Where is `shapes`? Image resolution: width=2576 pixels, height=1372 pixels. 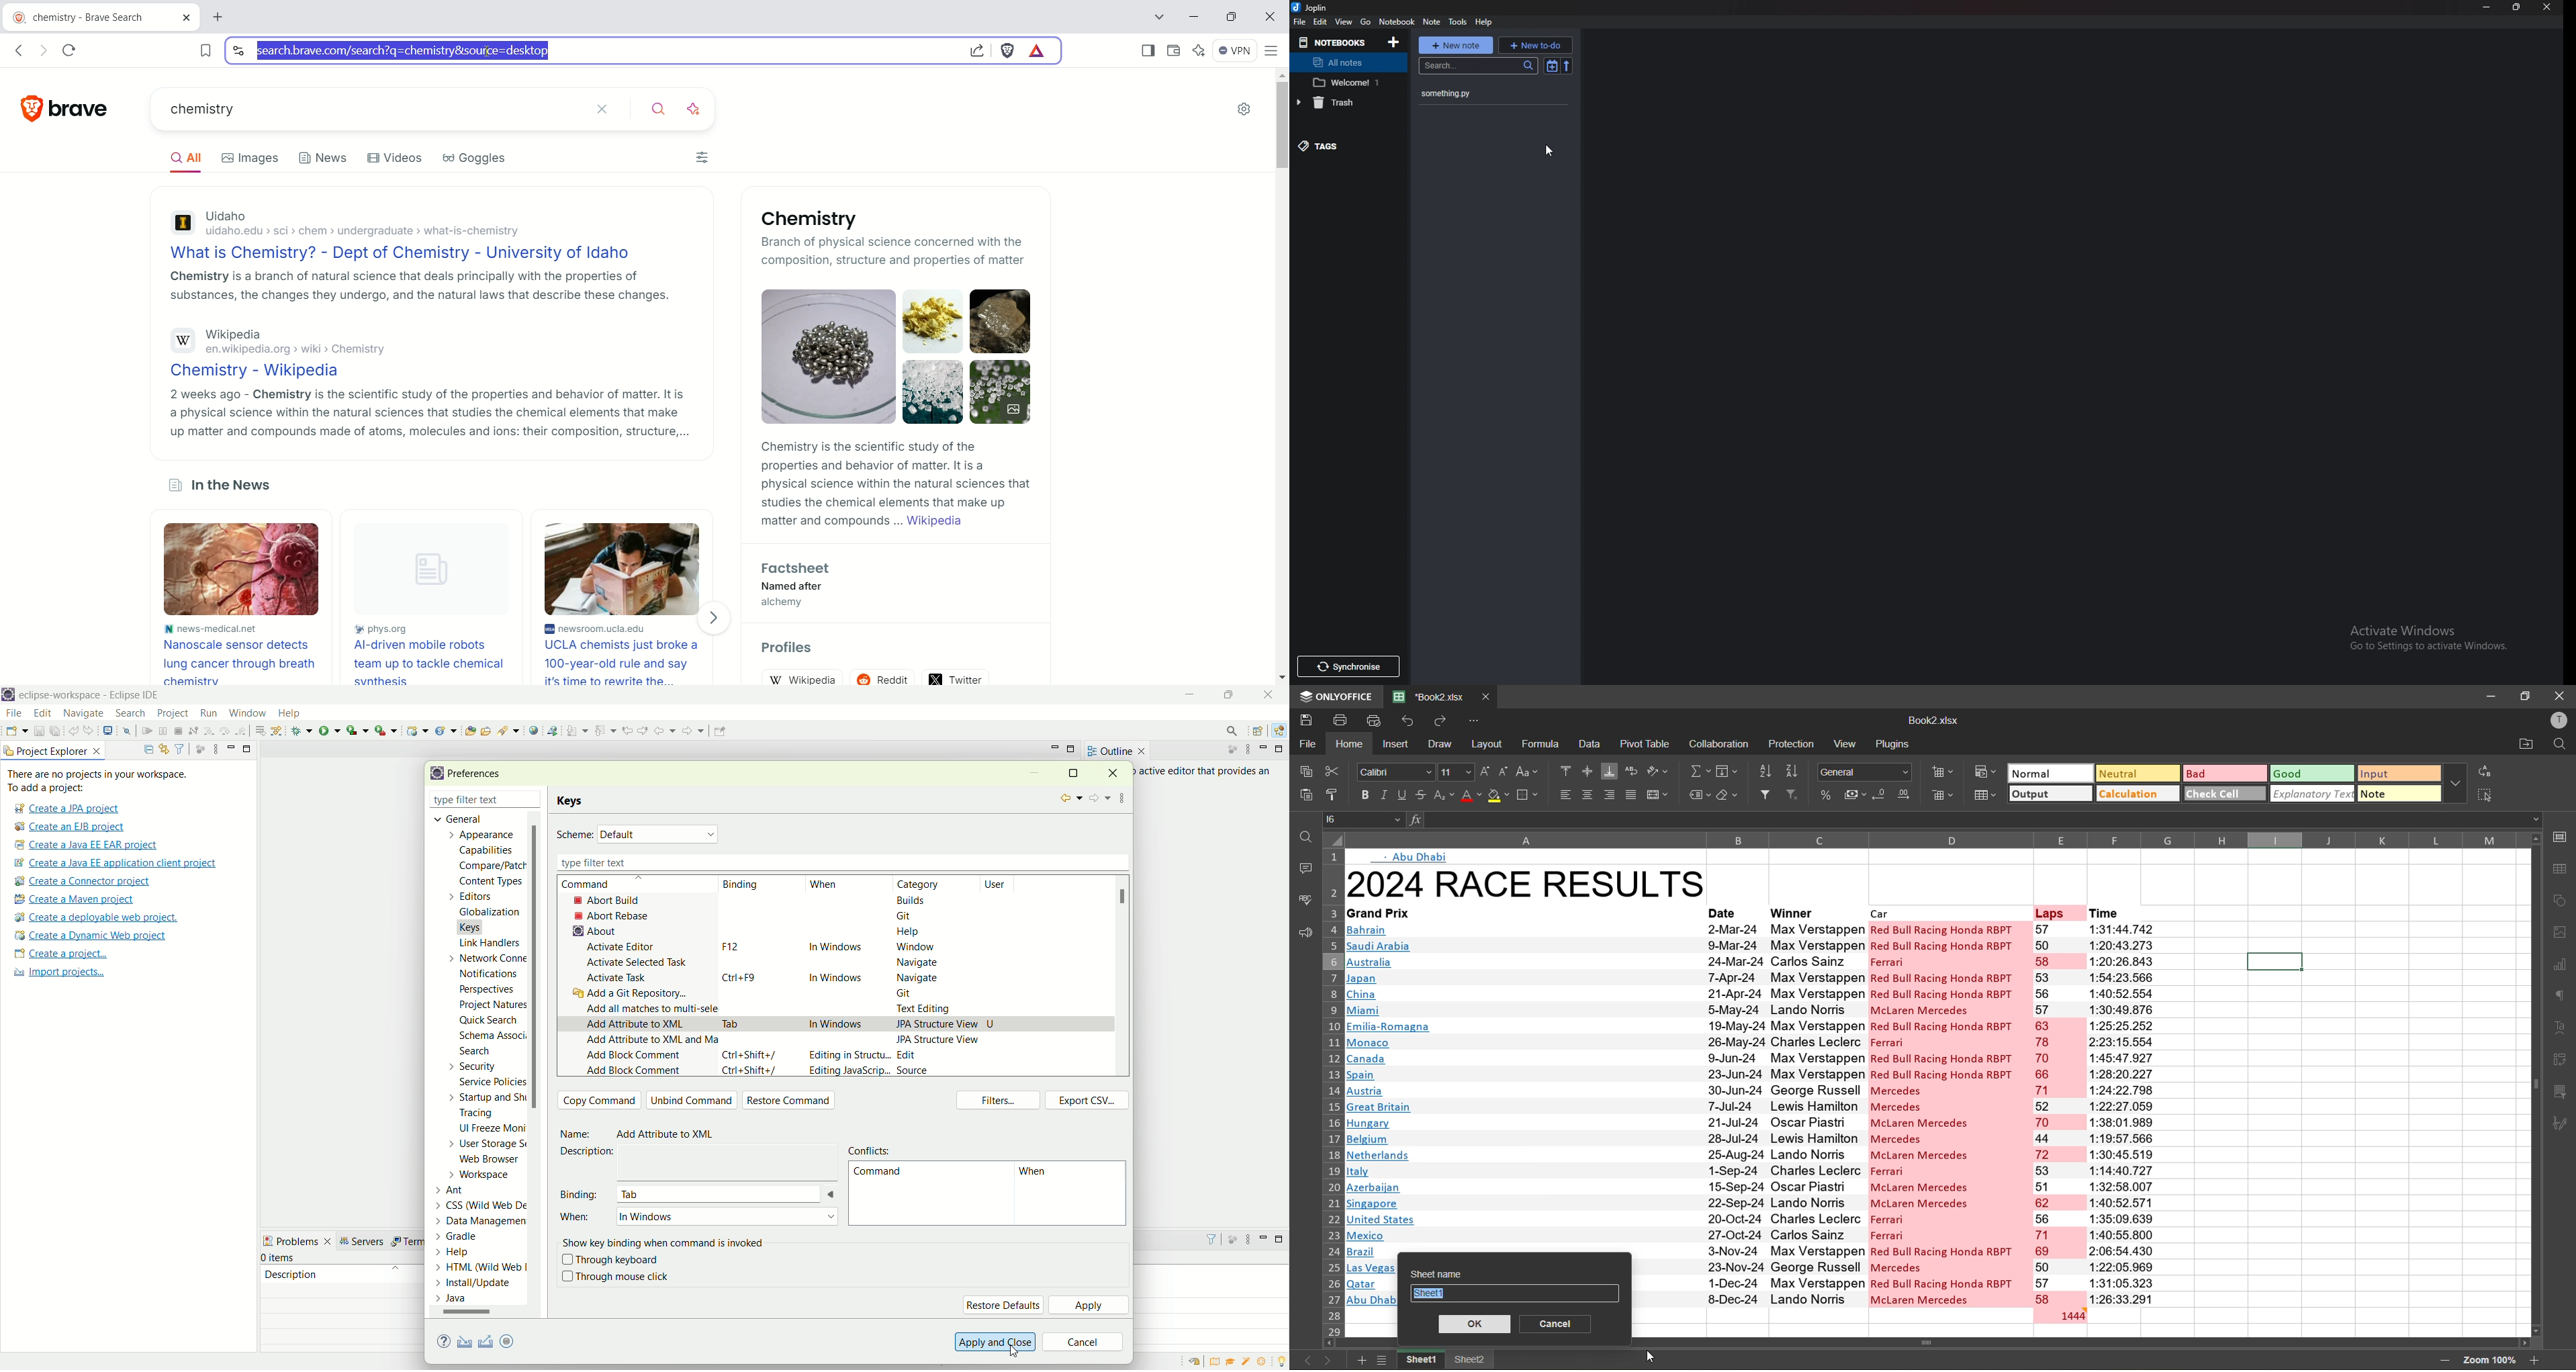 shapes is located at coordinates (2560, 899).